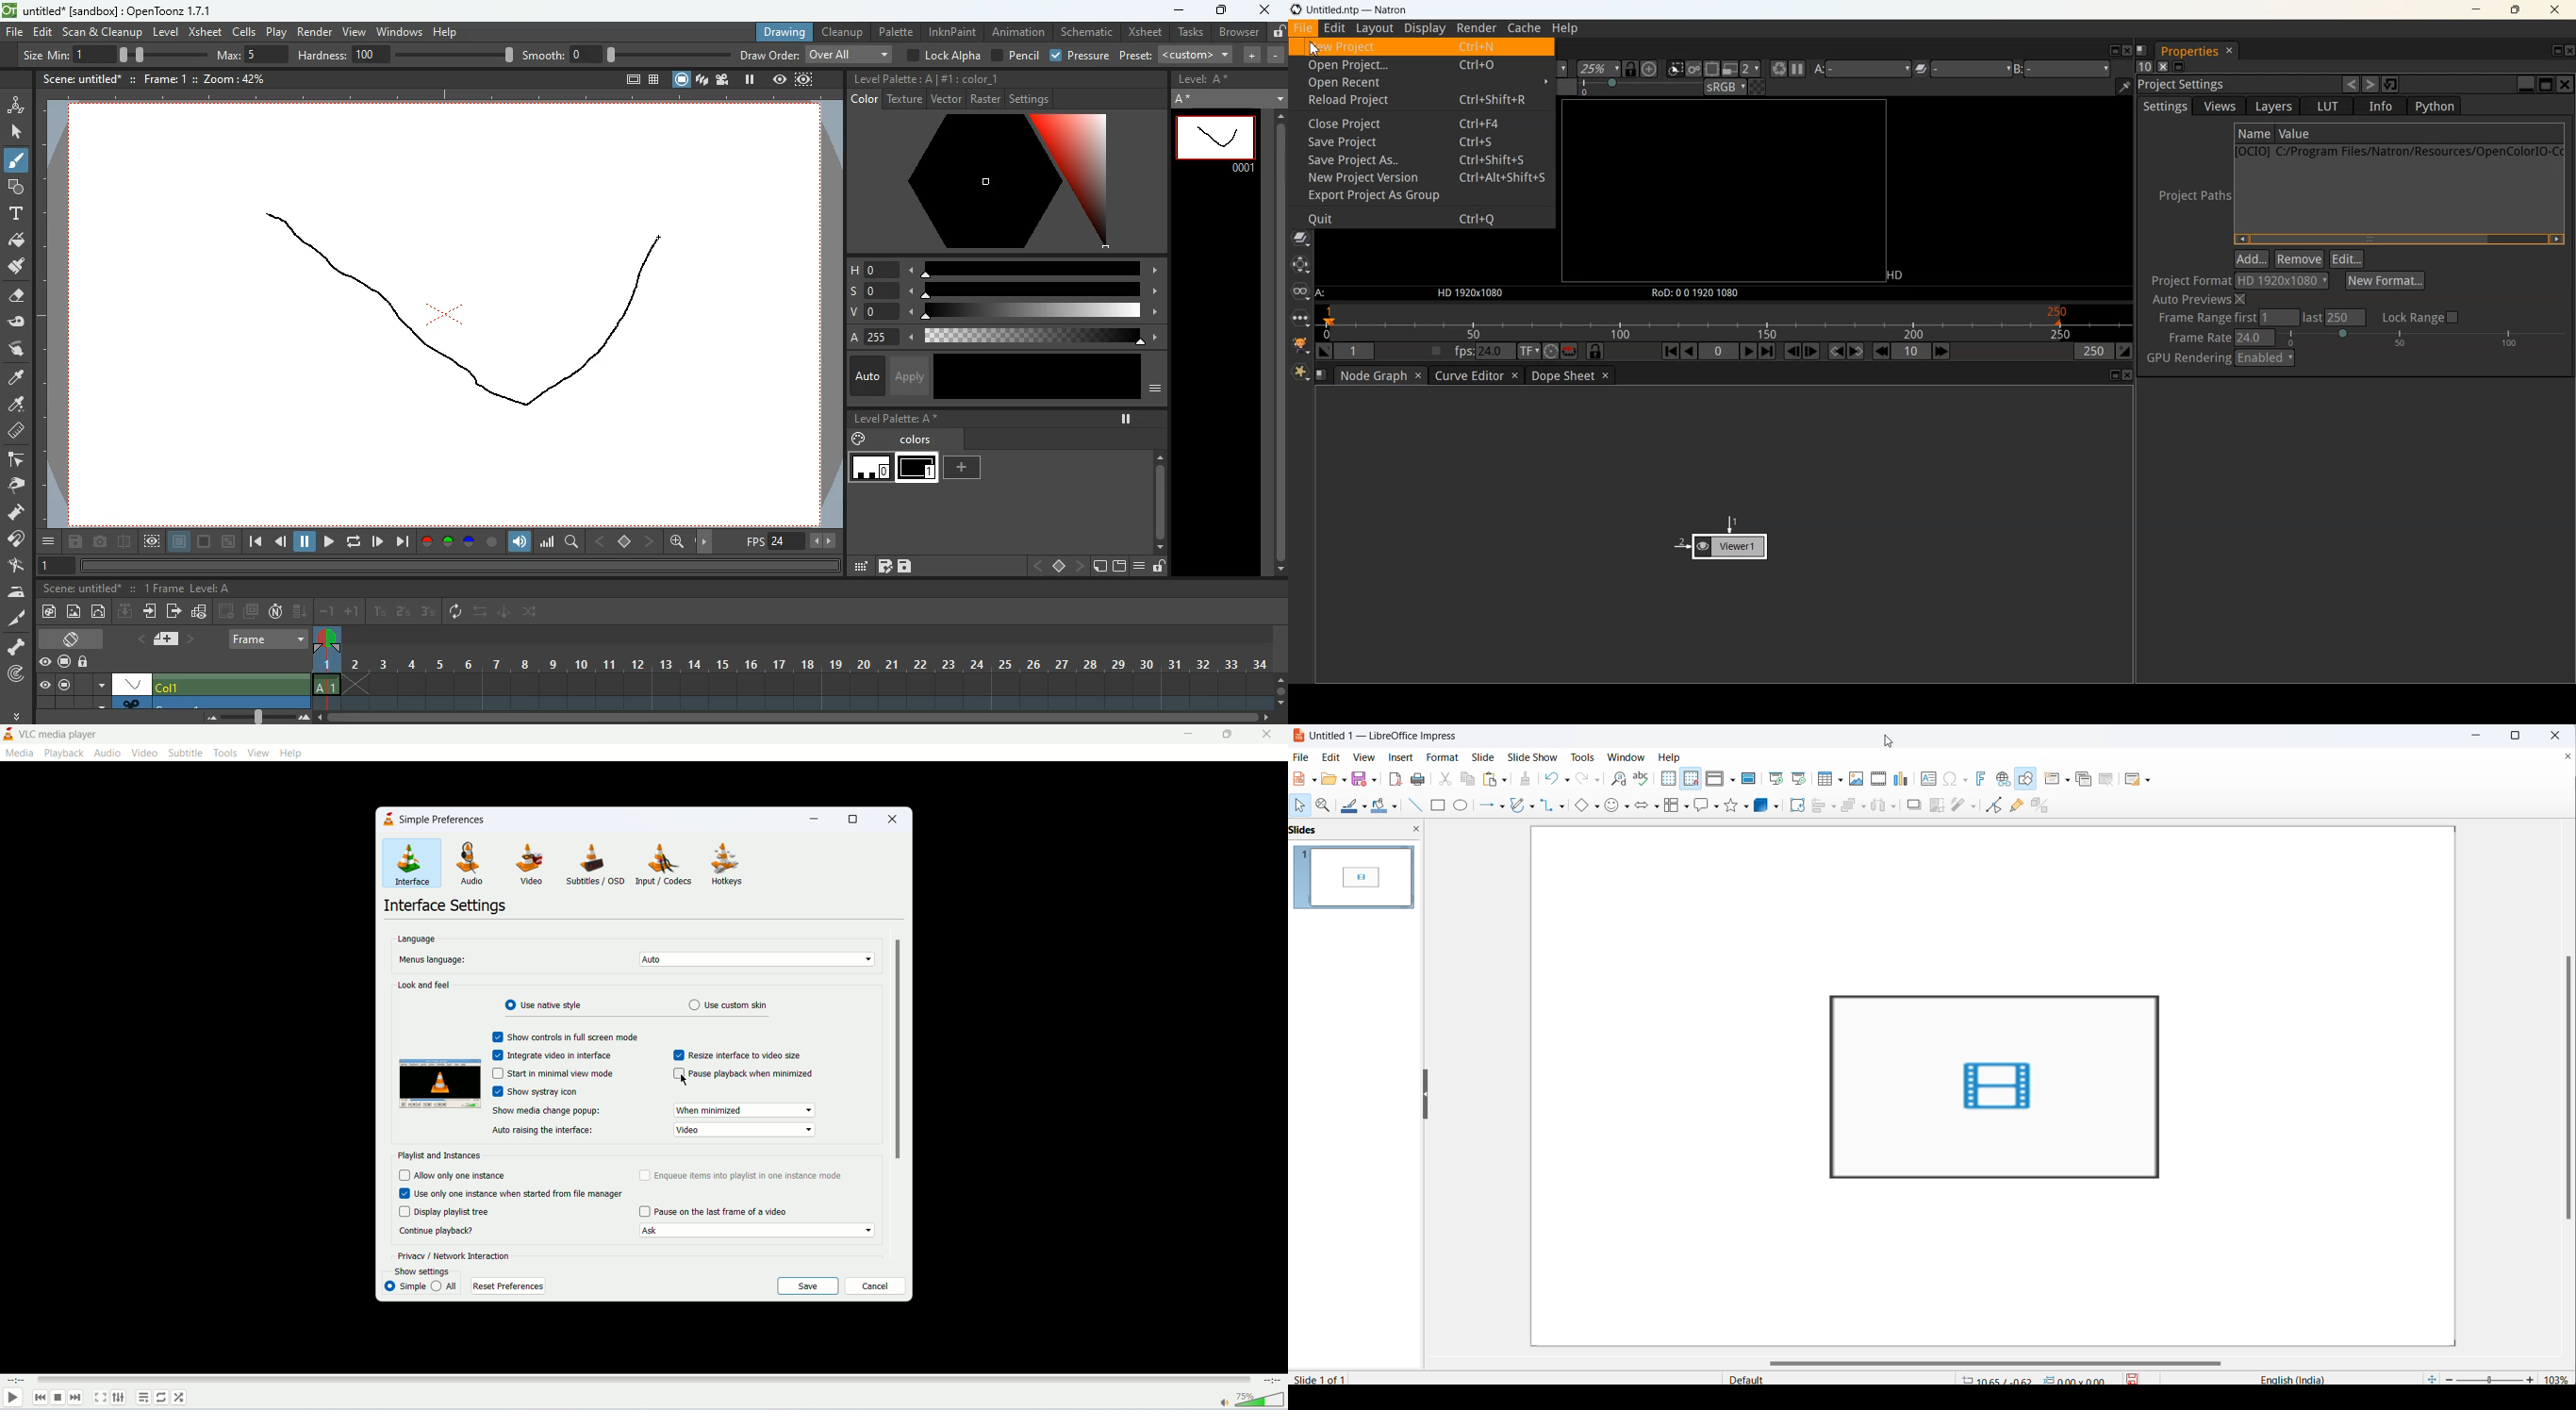 This screenshot has width=2576, height=1428. What do you see at coordinates (38, 1398) in the screenshot?
I see `previous` at bounding box center [38, 1398].